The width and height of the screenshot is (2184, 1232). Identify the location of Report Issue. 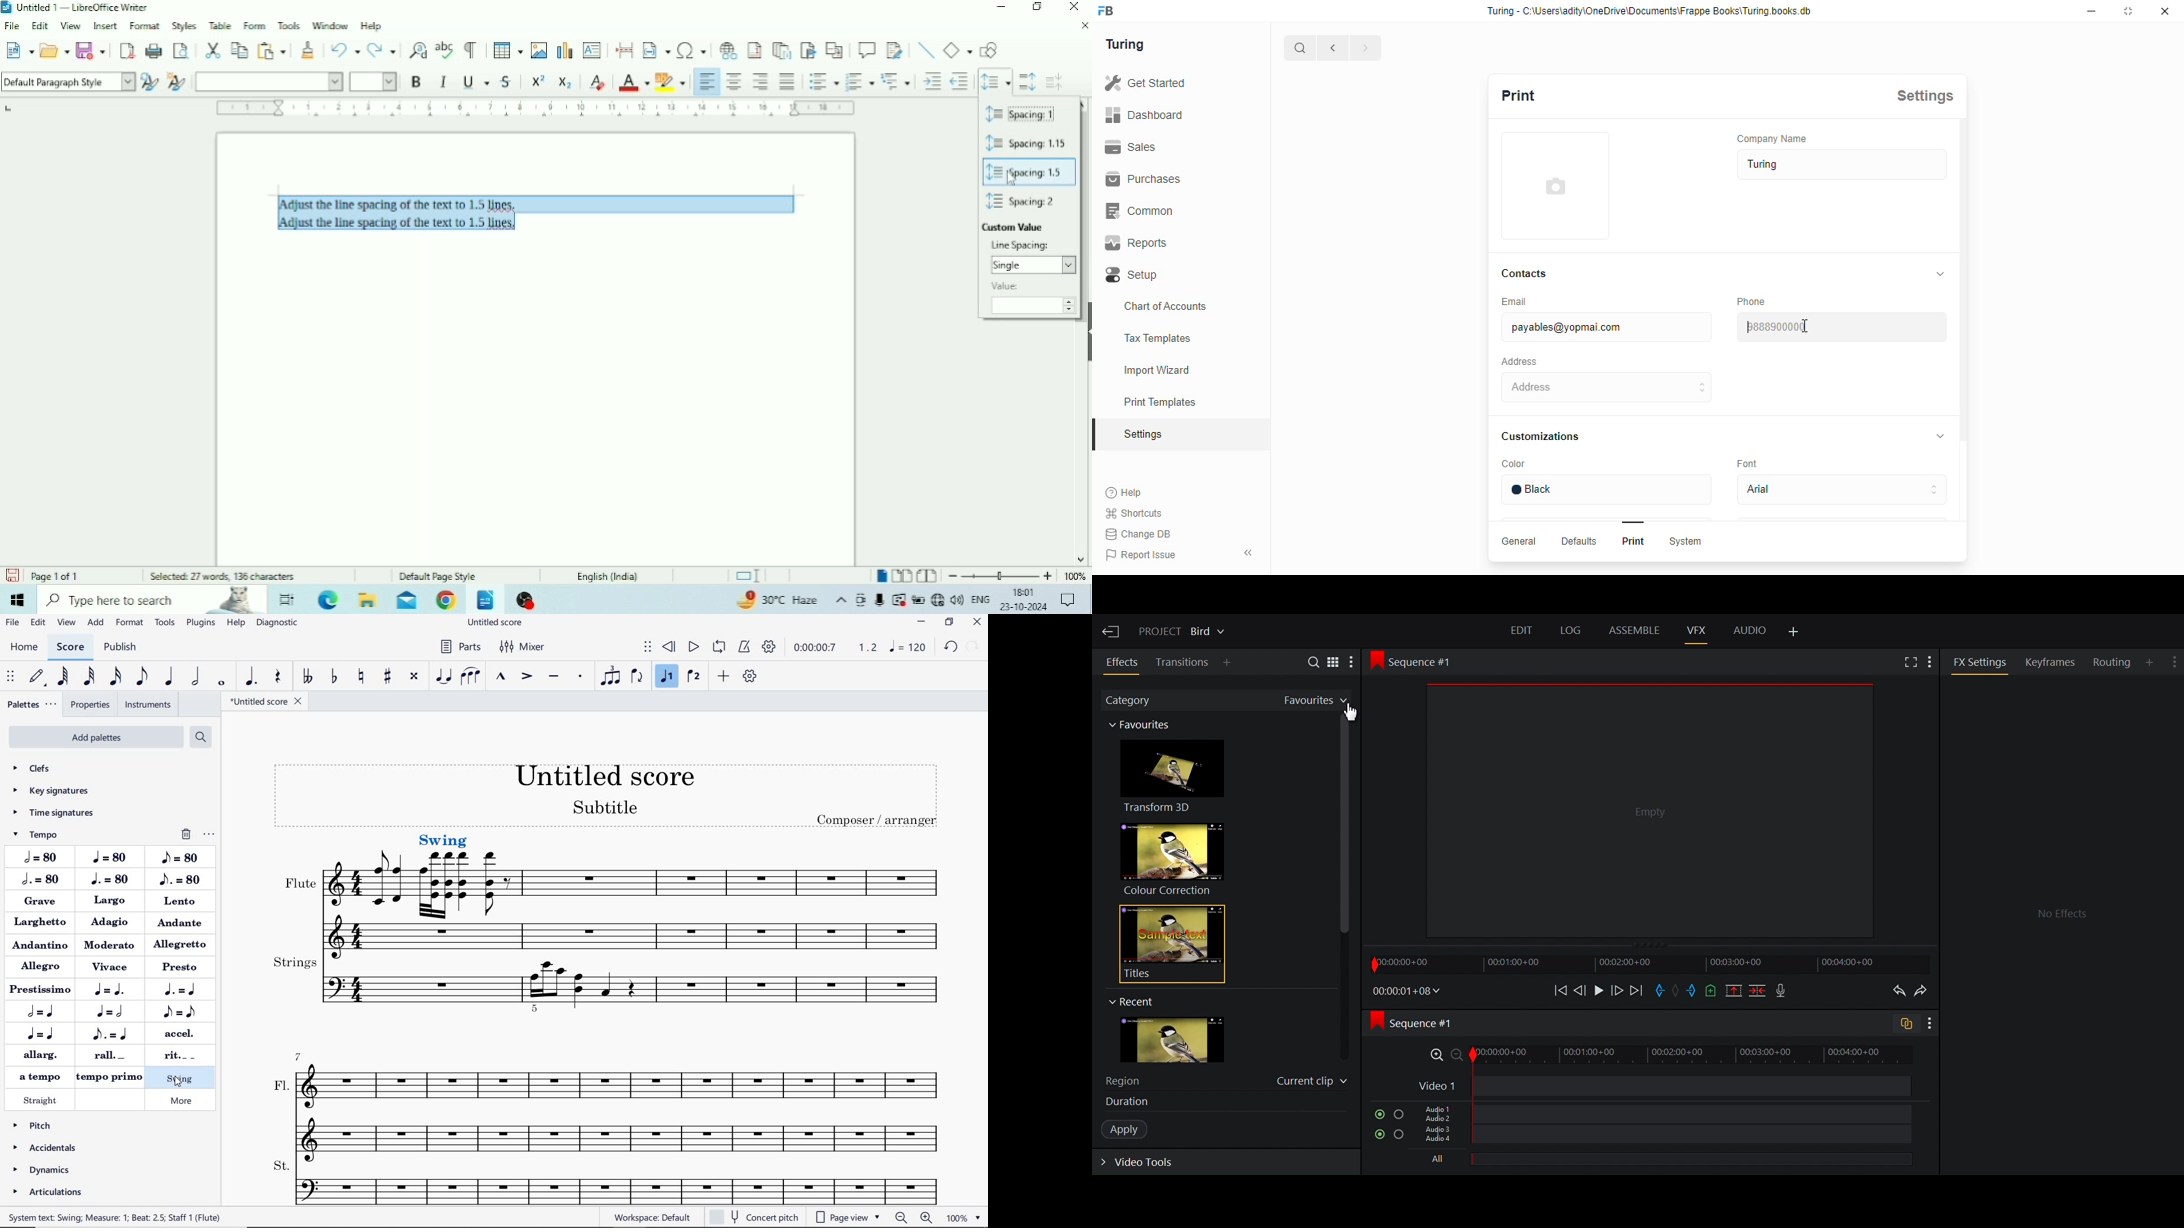
(1142, 556).